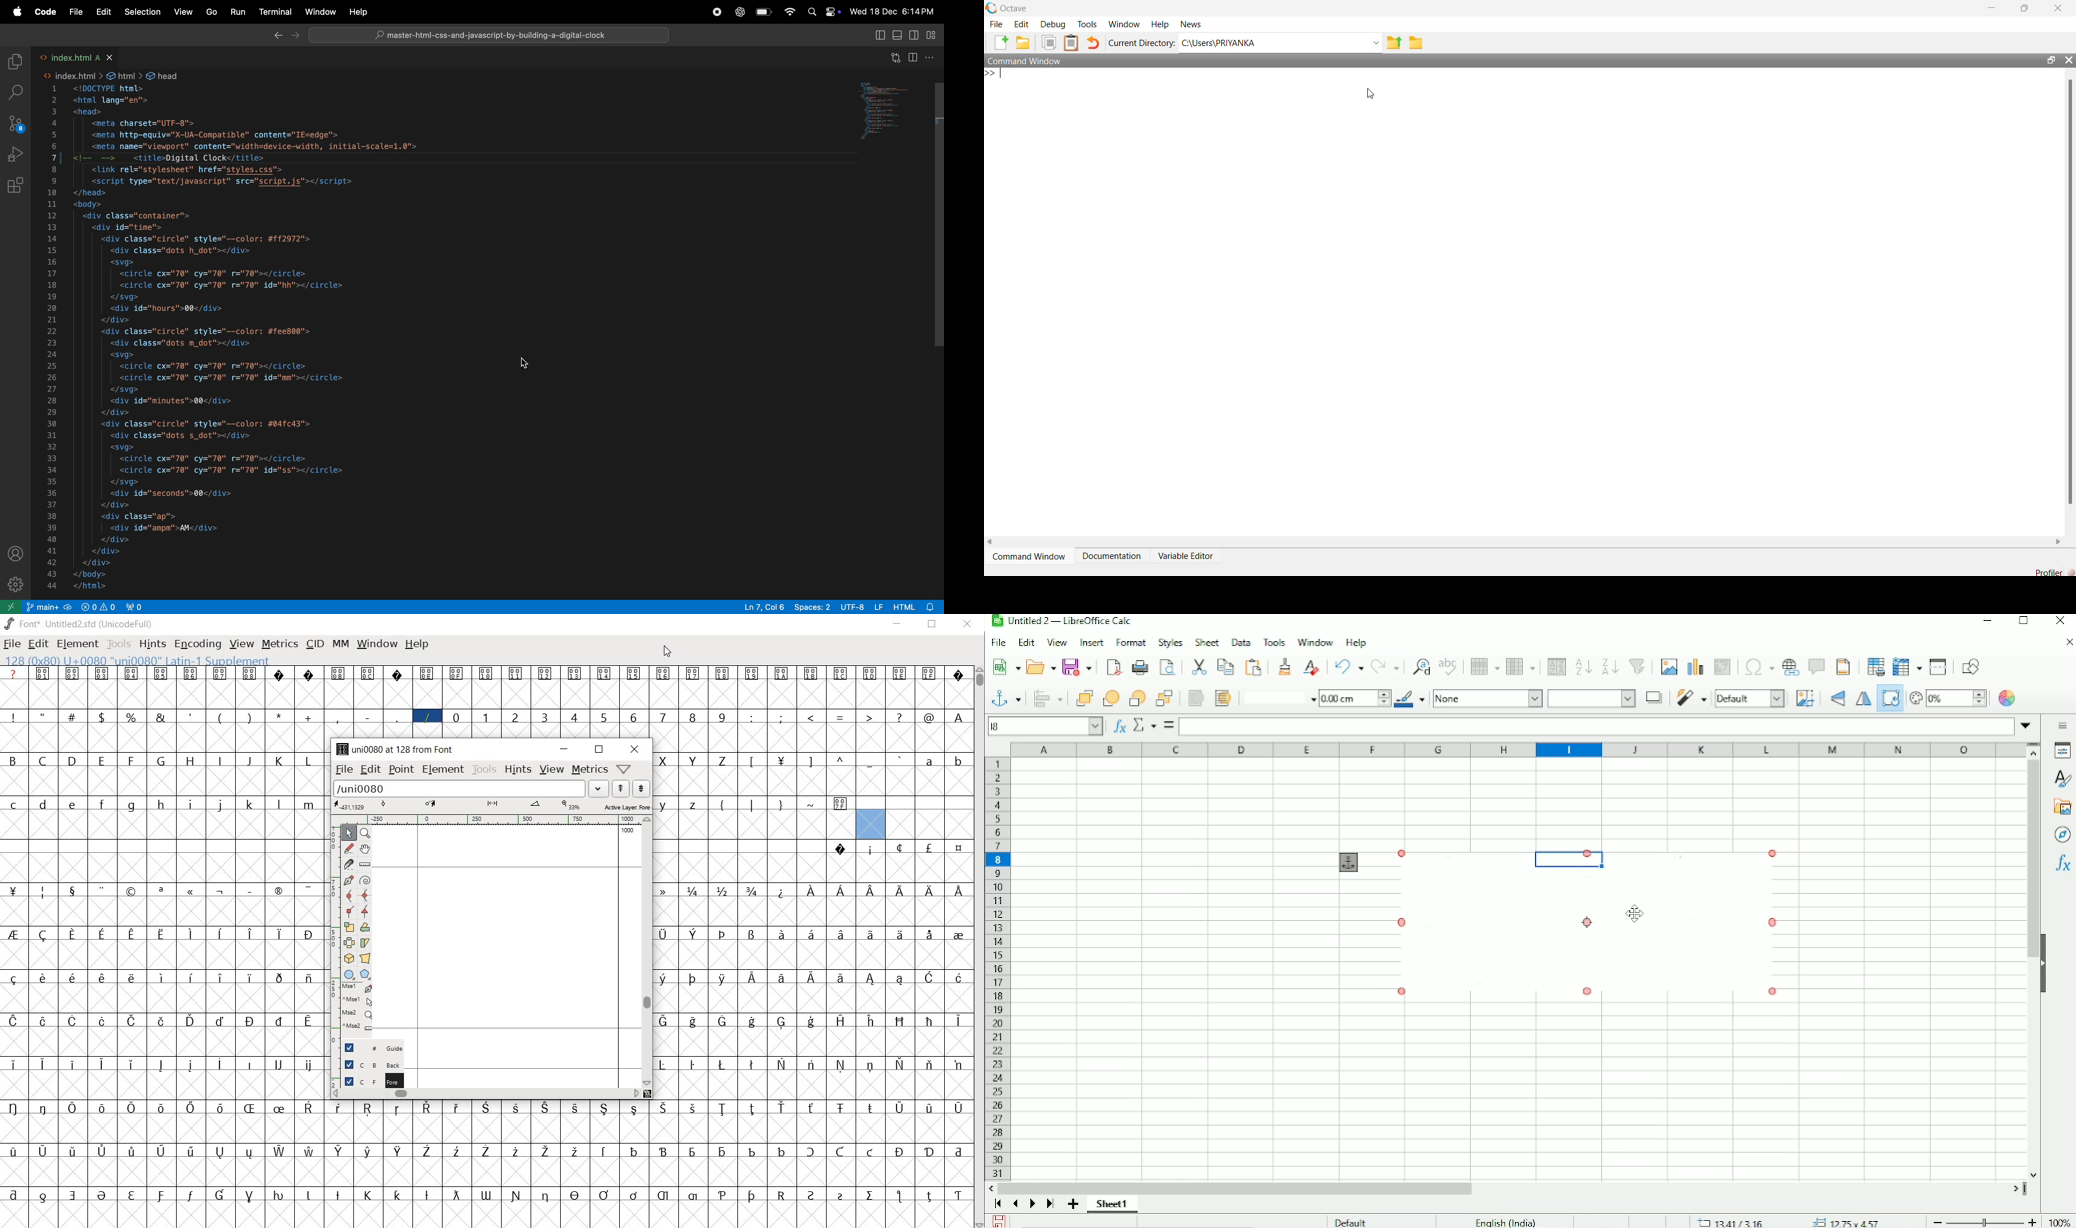 The height and width of the screenshot is (1232, 2100). Describe the element at coordinates (77, 12) in the screenshot. I see `file` at that location.